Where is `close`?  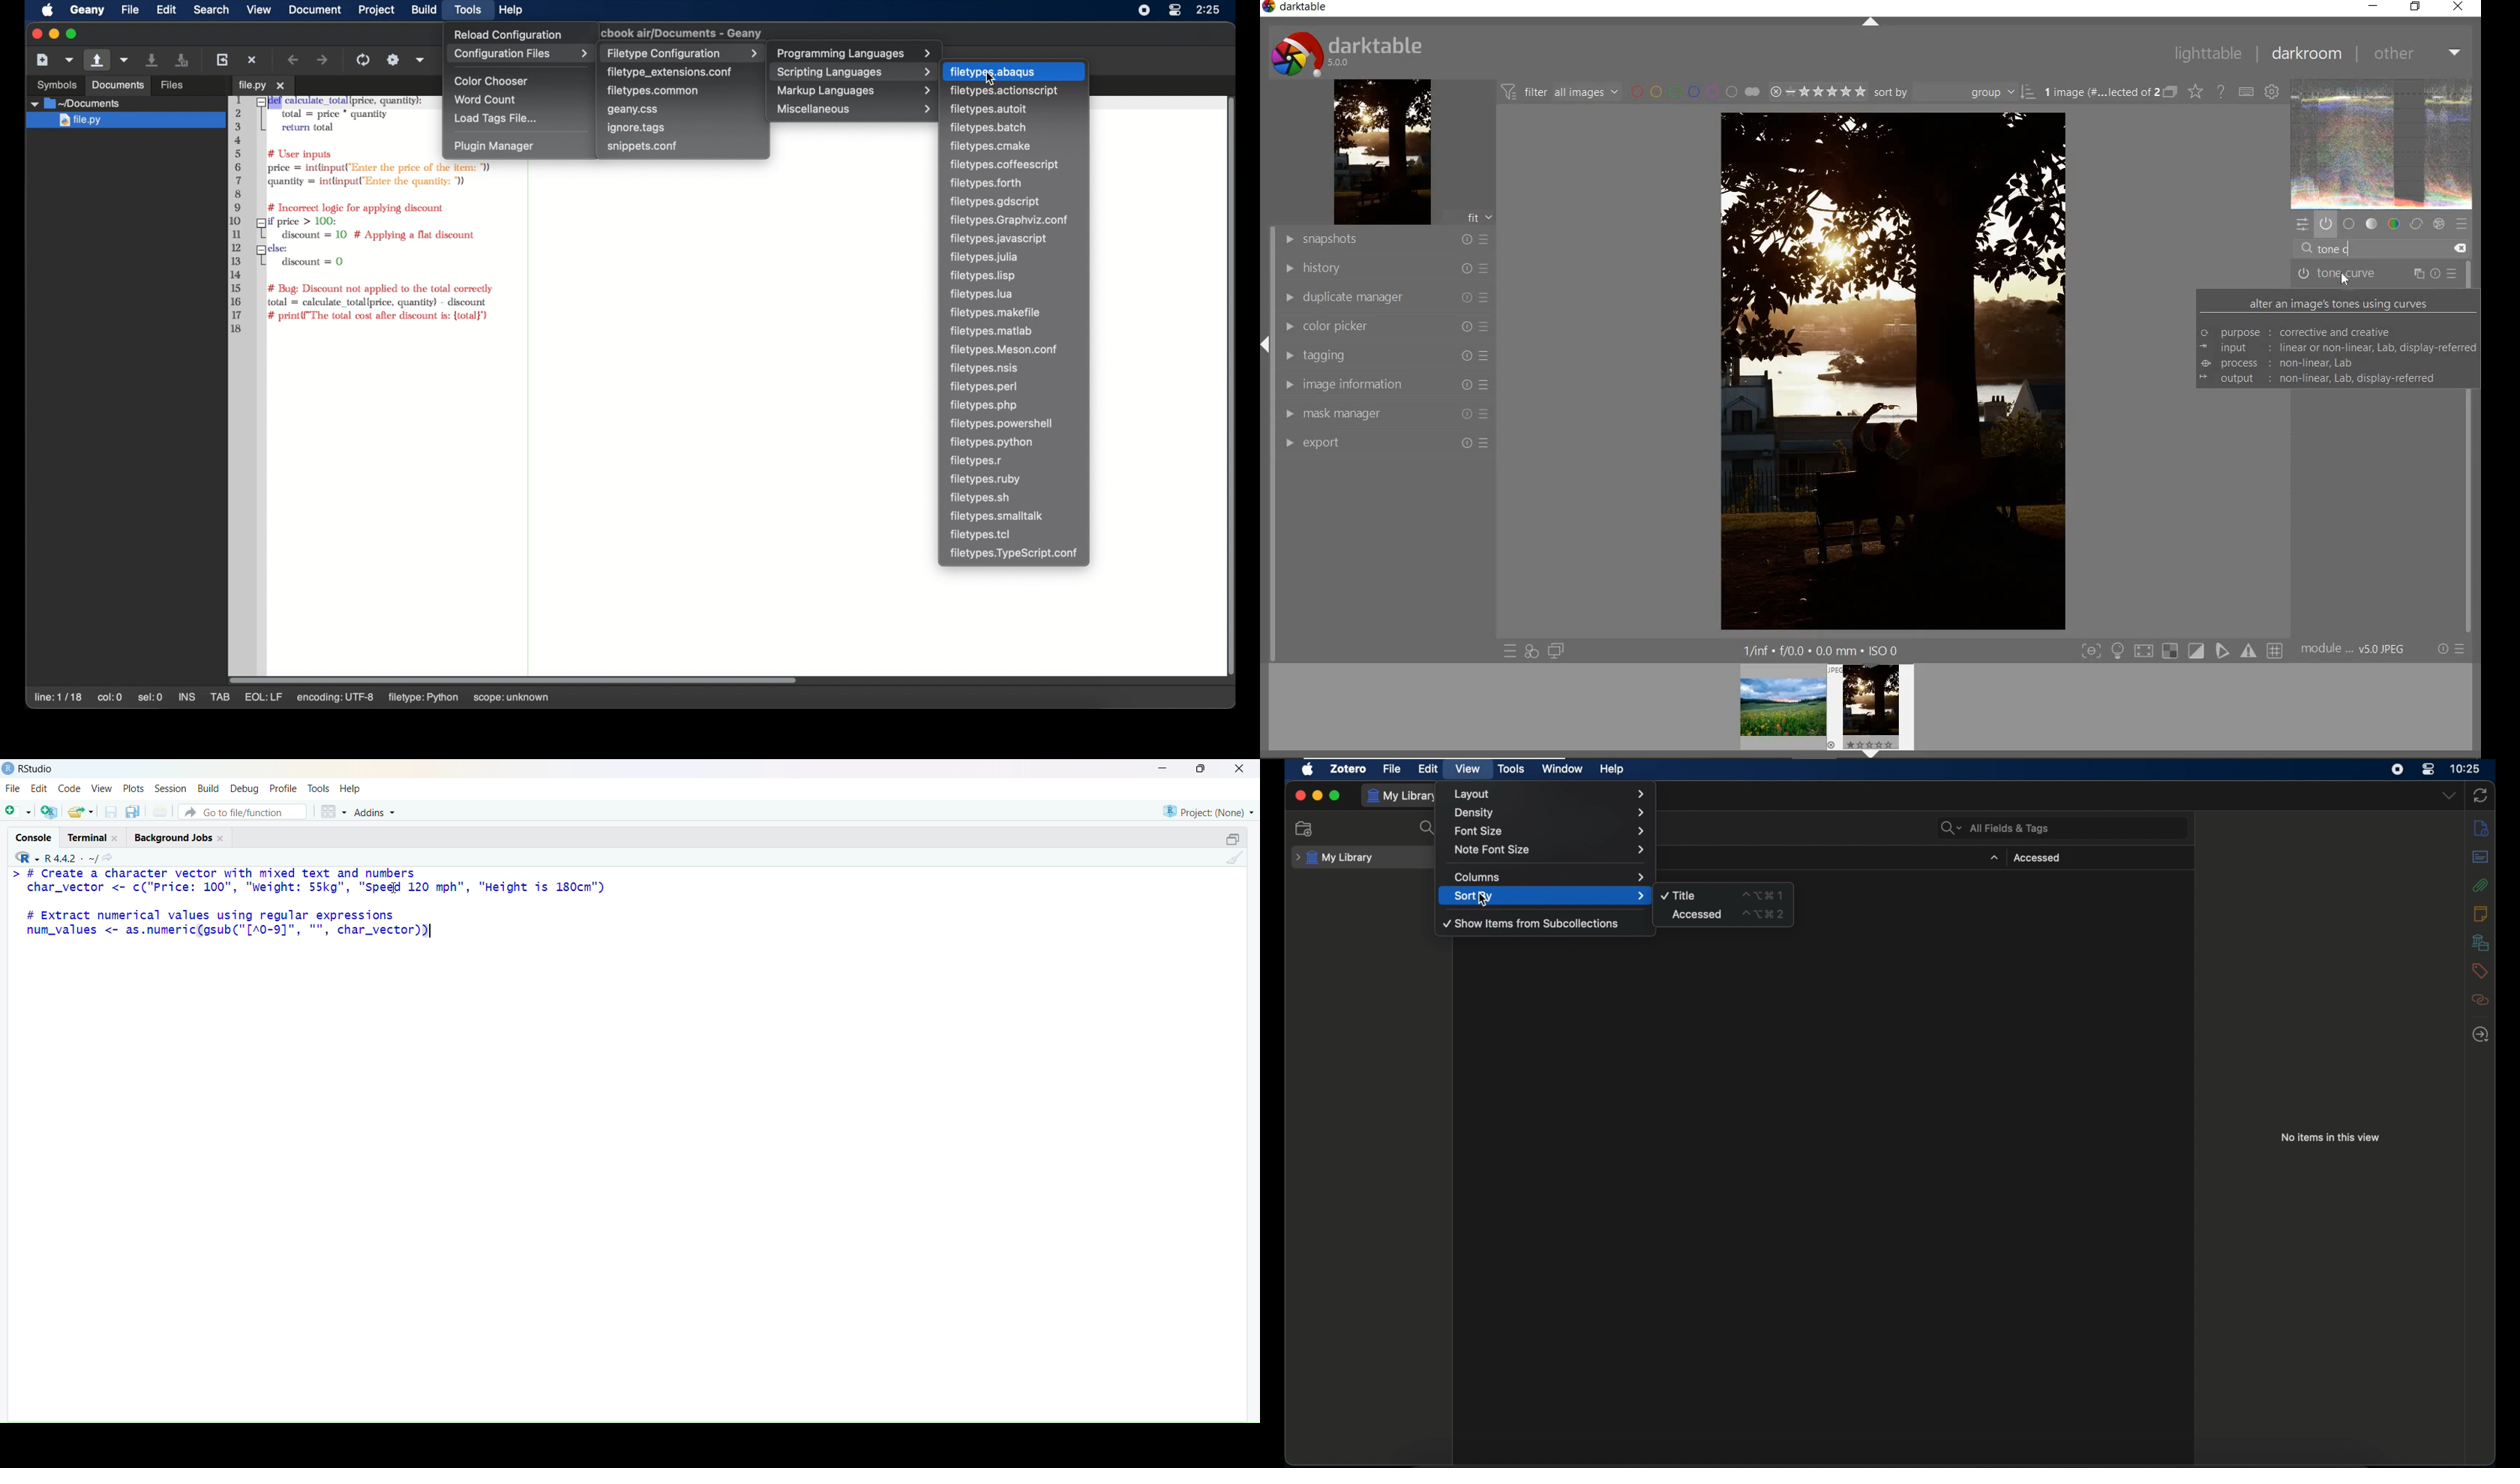 close is located at coordinates (116, 839).